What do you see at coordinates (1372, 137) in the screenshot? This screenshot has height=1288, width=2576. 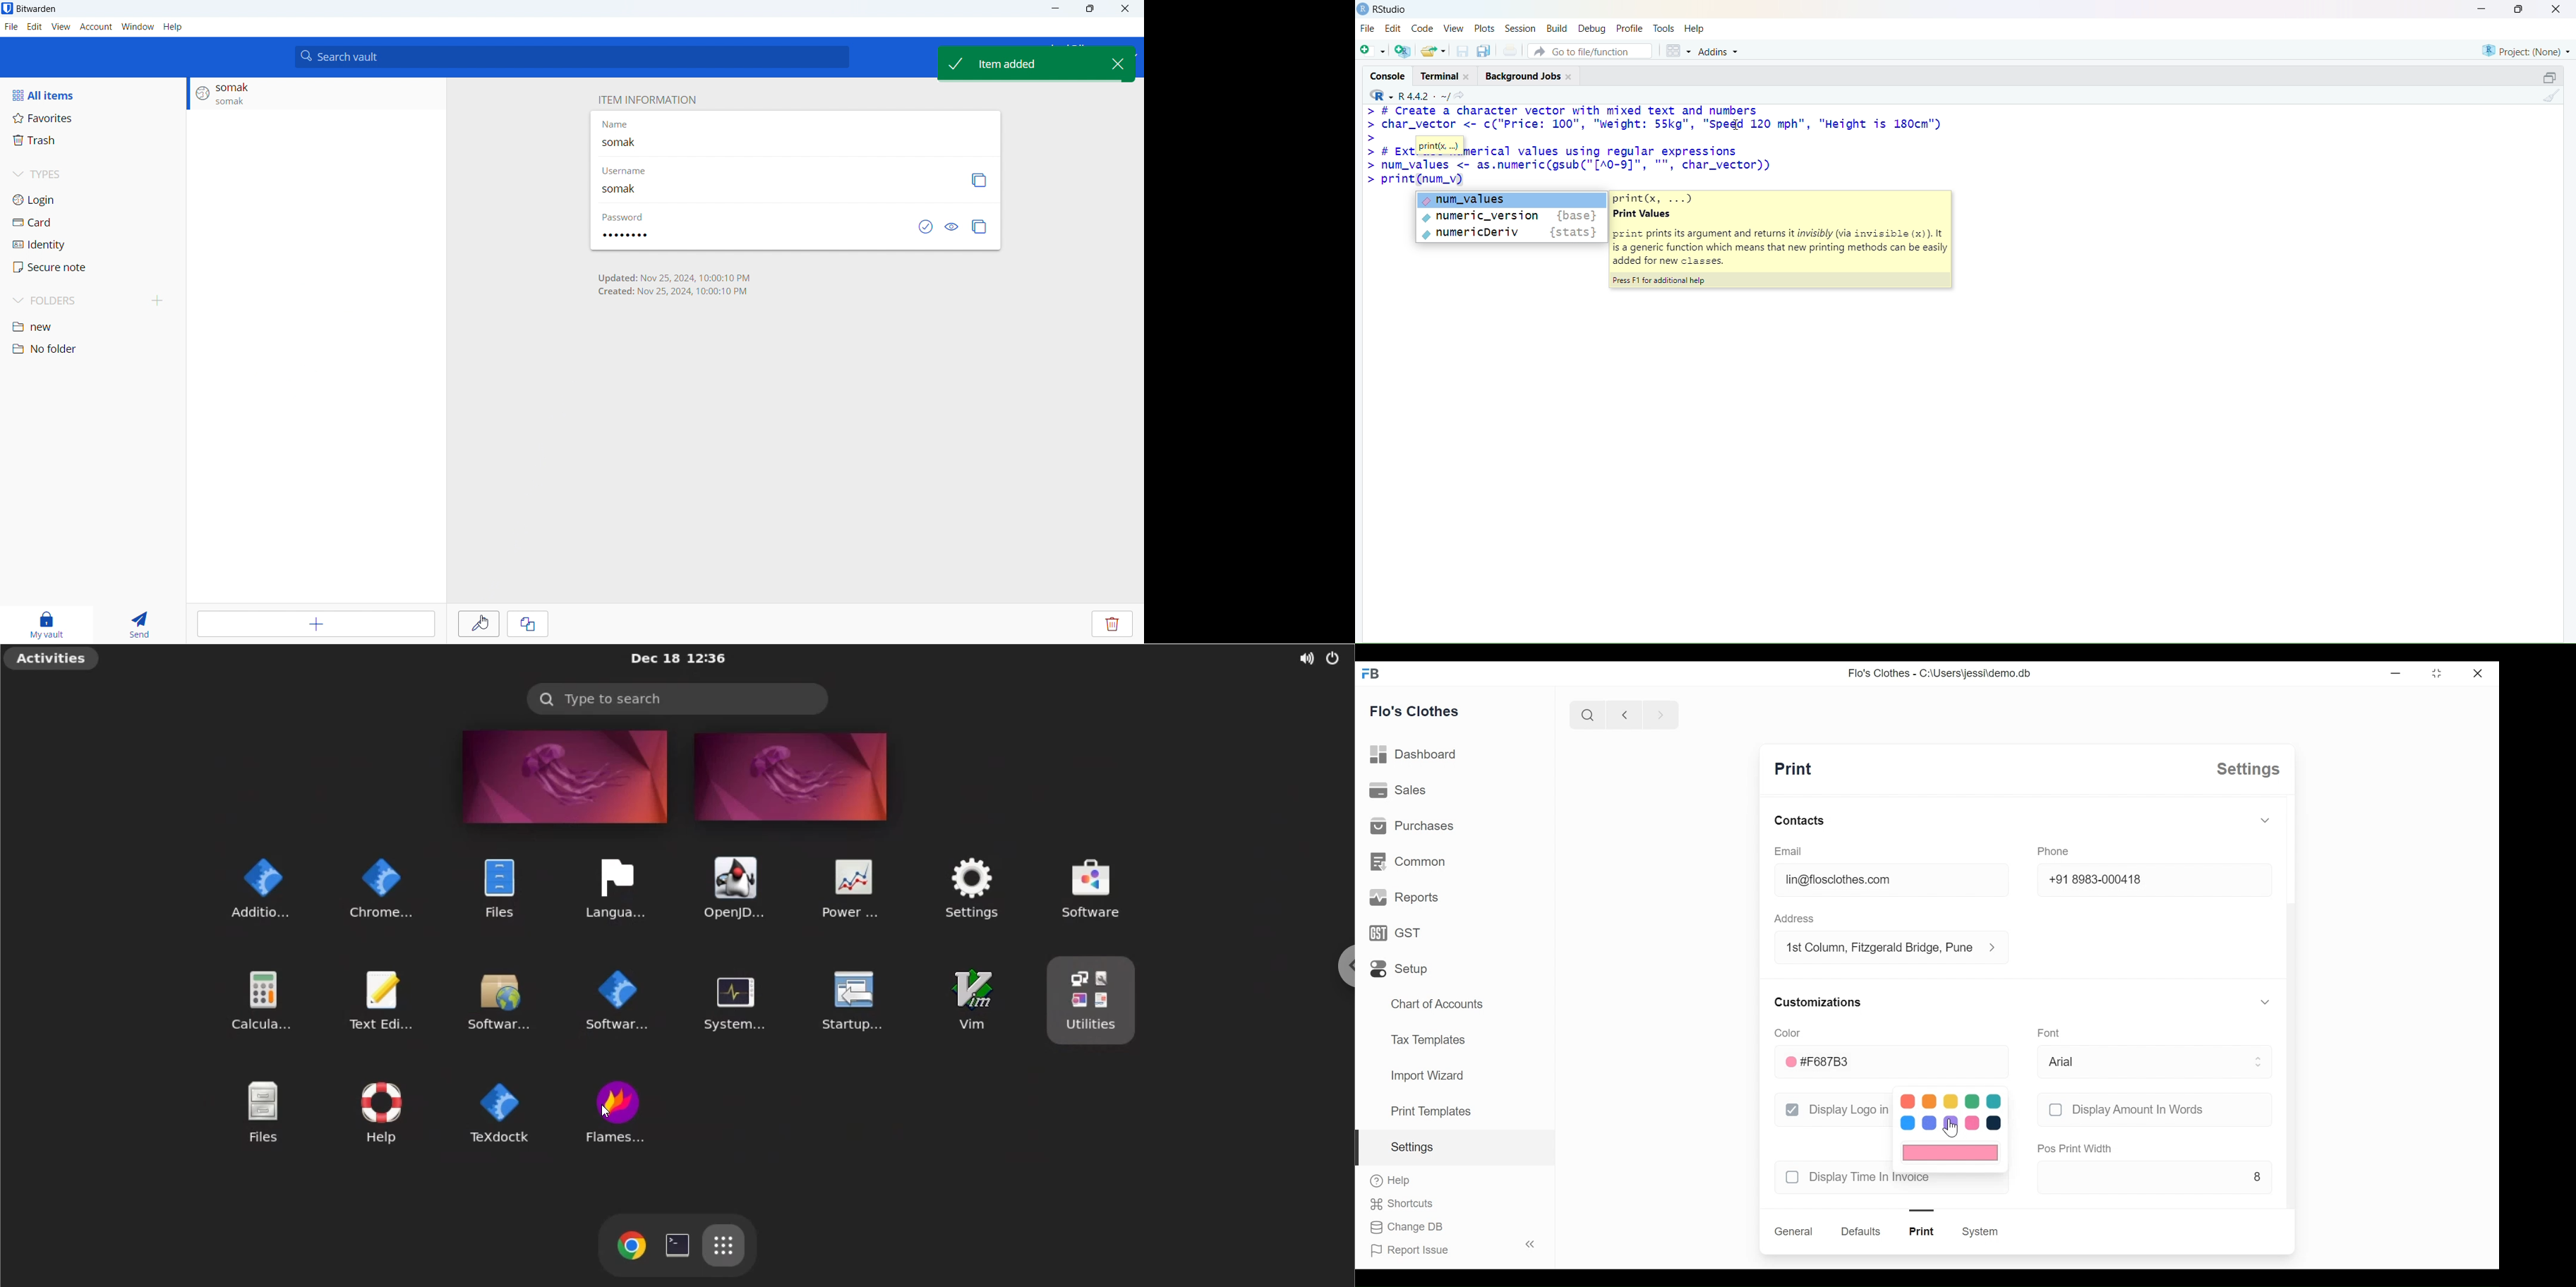 I see `>` at bounding box center [1372, 137].